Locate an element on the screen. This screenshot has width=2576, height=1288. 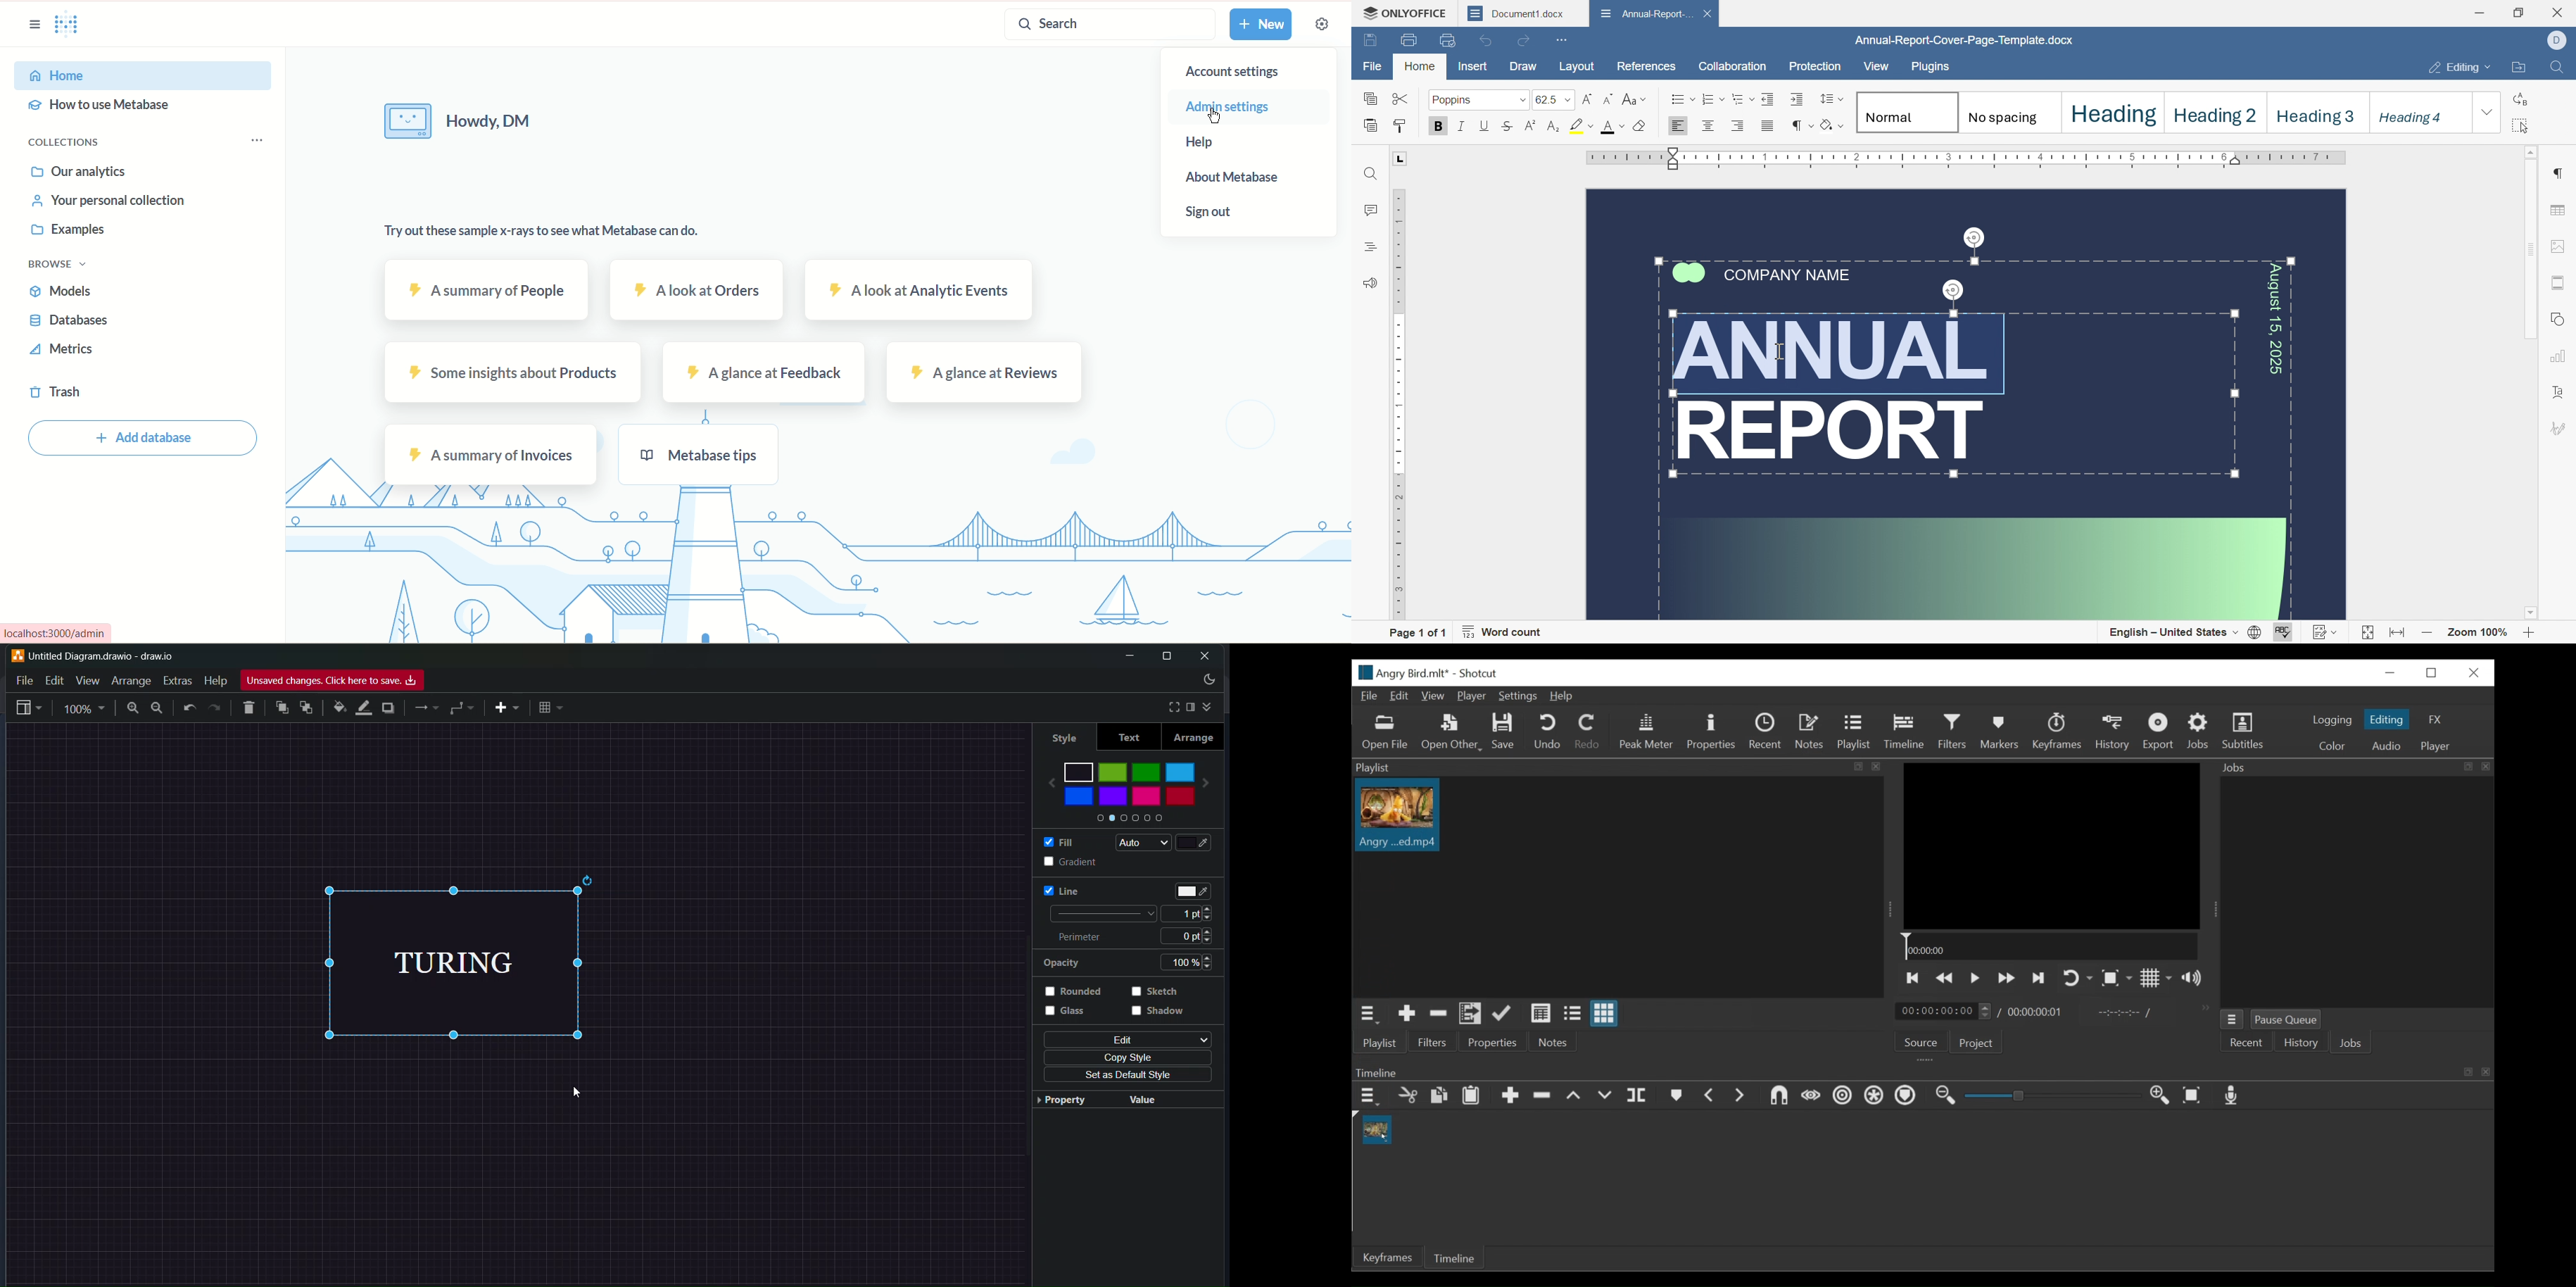
Undo is located at coordinates (1547, 732).